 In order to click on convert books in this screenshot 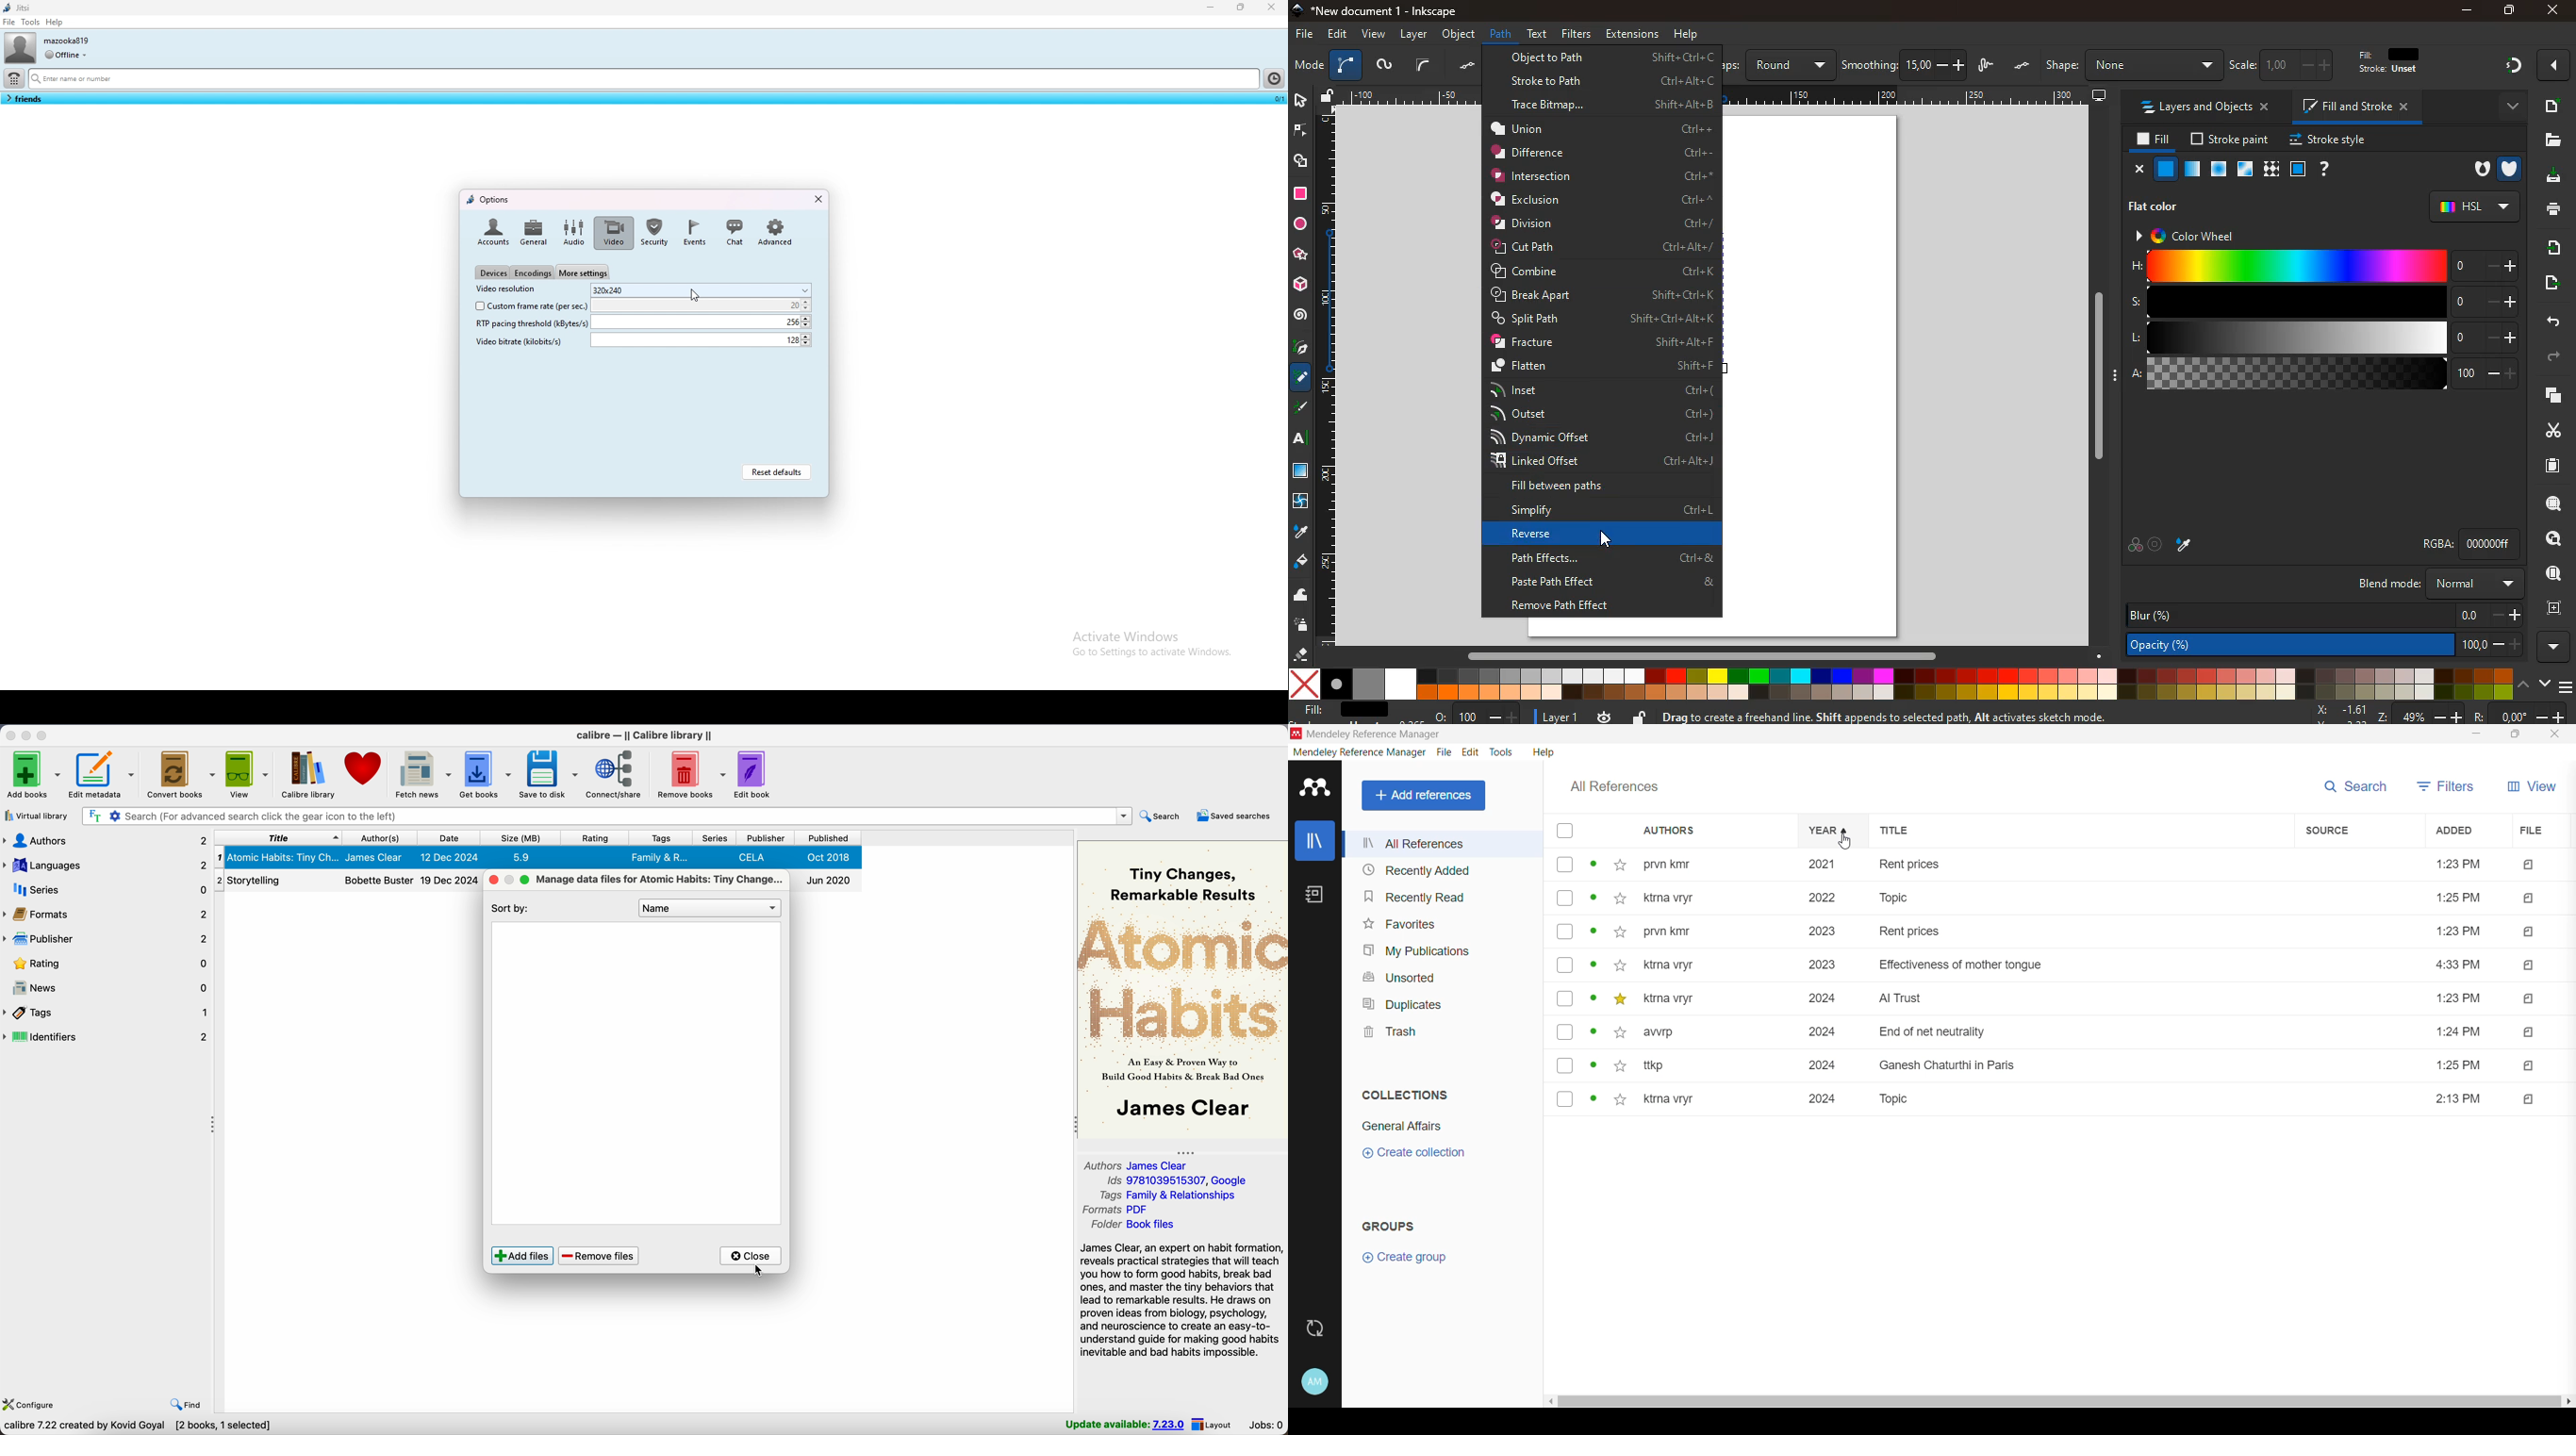, I will do `click(180, 775)`.